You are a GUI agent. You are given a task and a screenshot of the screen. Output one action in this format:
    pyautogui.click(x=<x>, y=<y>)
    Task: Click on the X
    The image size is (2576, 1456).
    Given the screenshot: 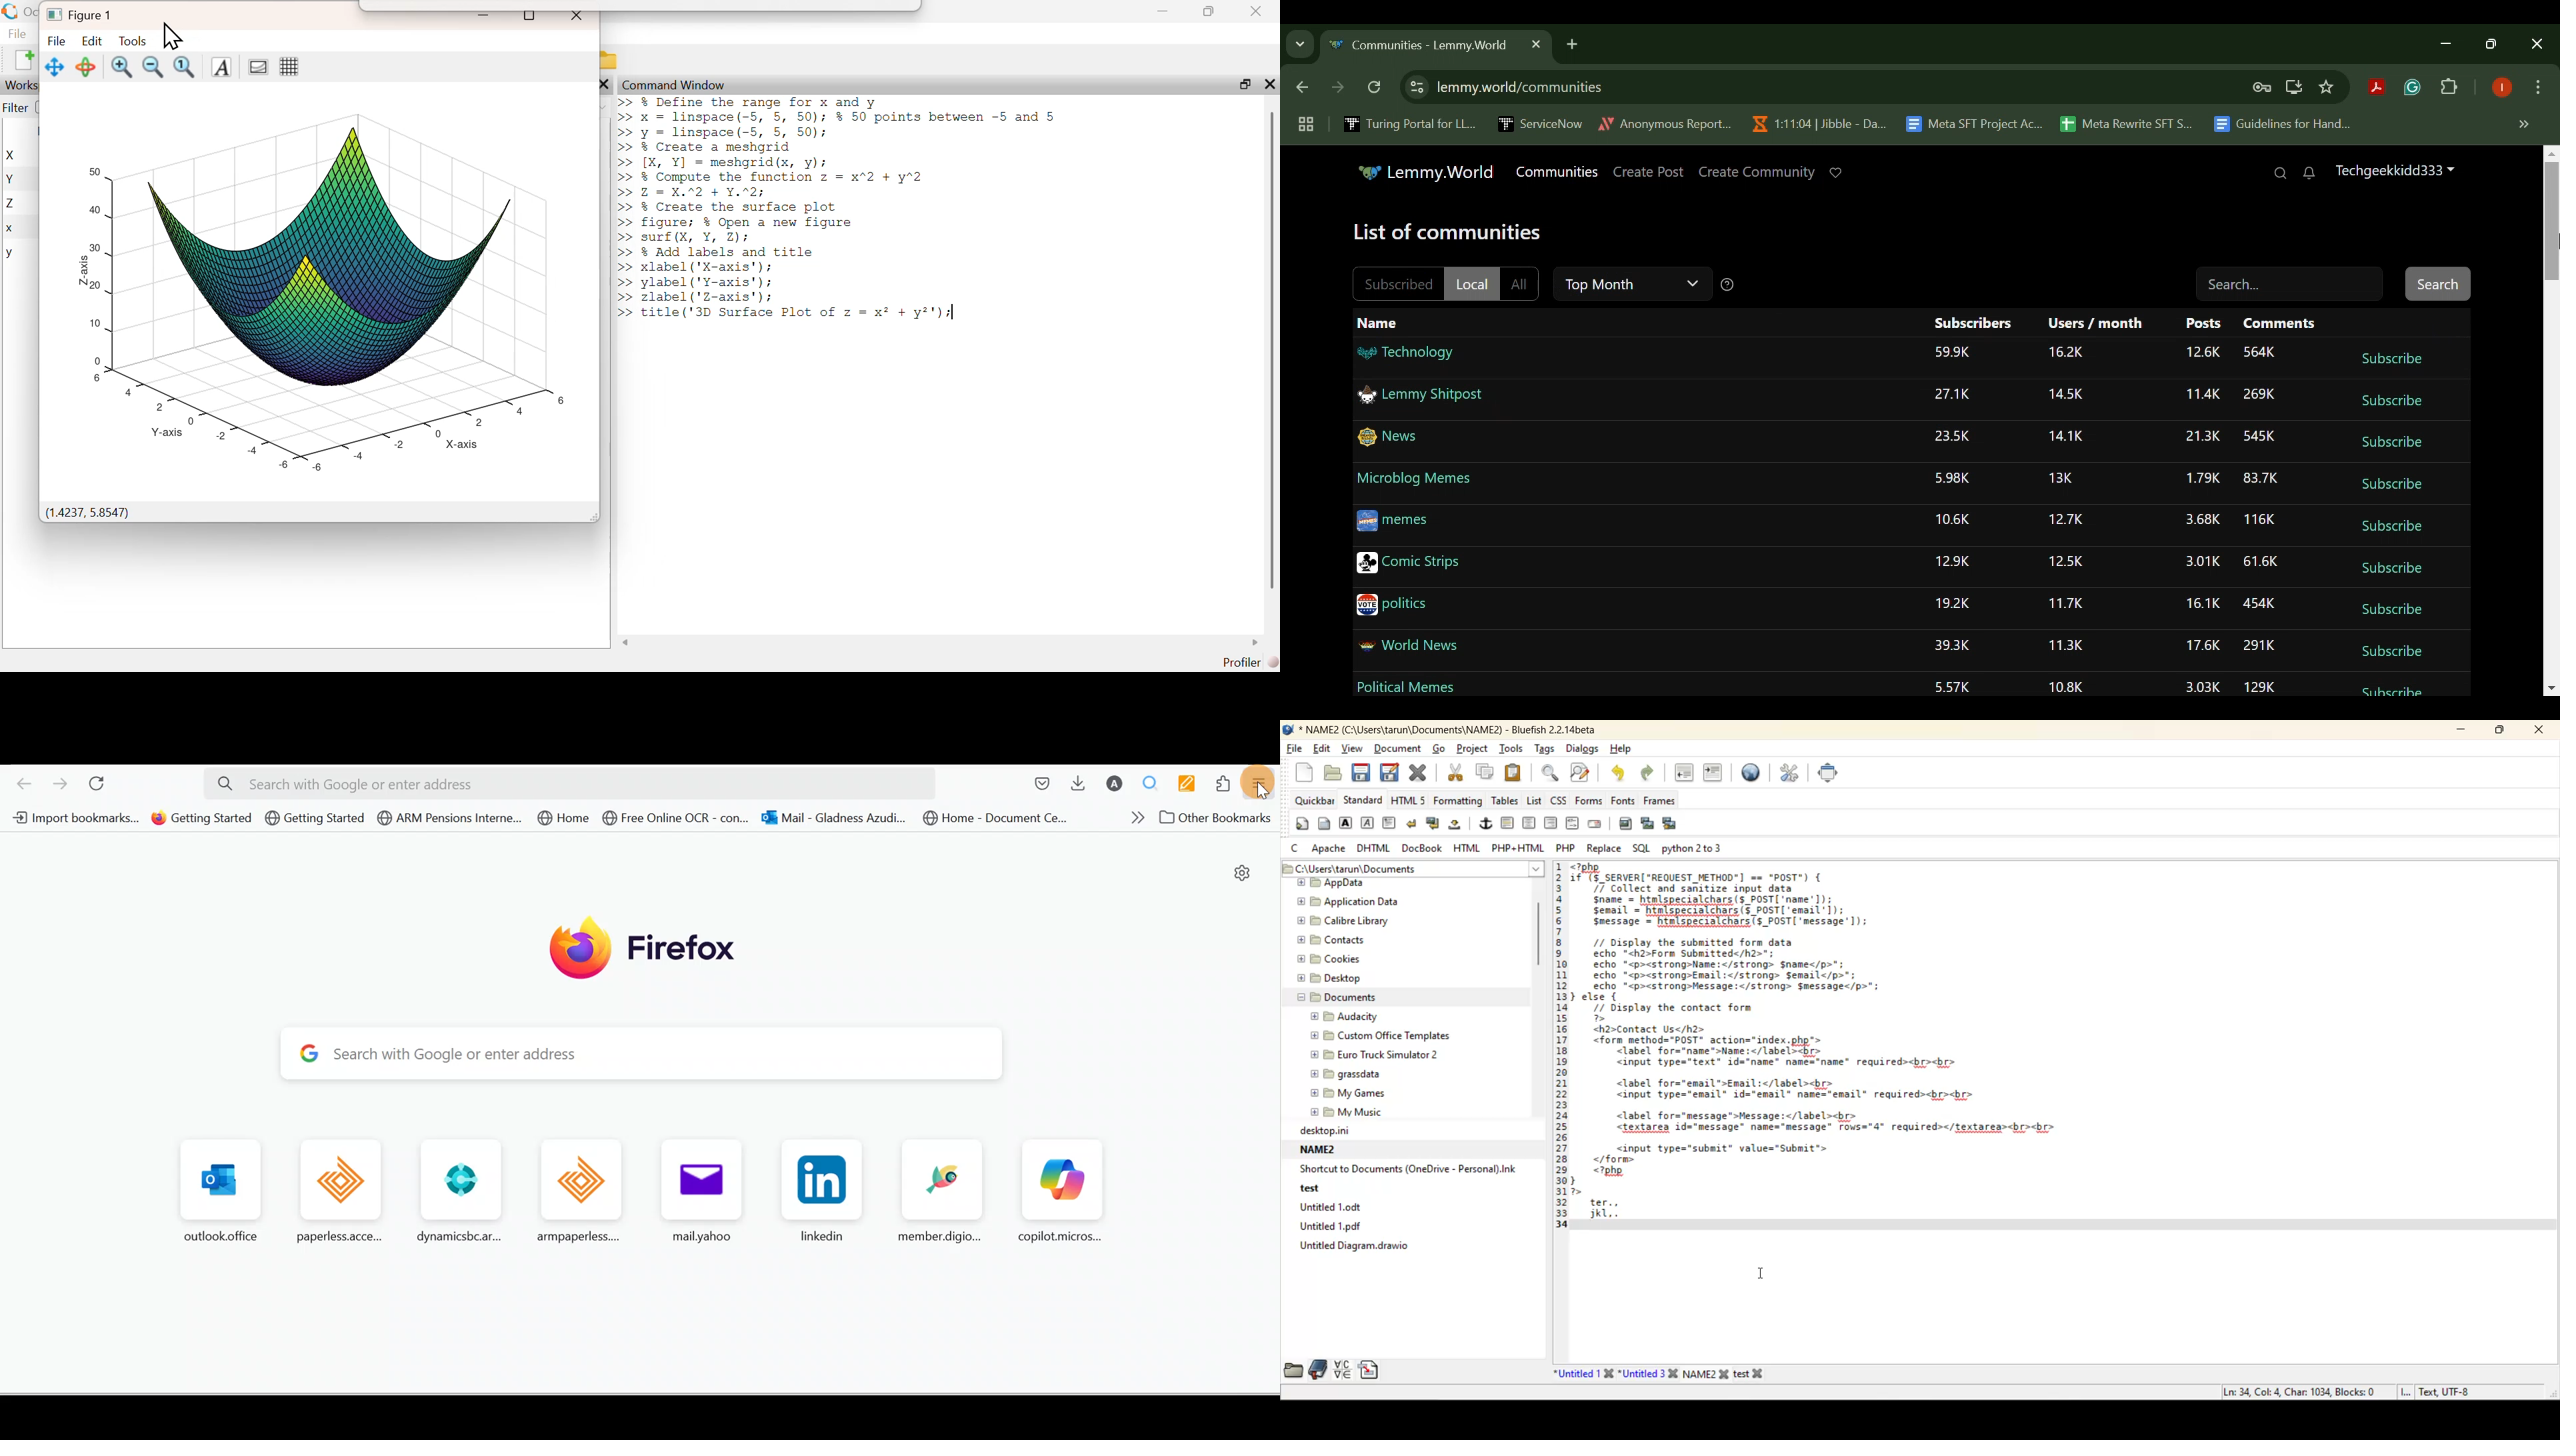 What is the action you would take?
    pyautogui.click(x=13, y=155)
    